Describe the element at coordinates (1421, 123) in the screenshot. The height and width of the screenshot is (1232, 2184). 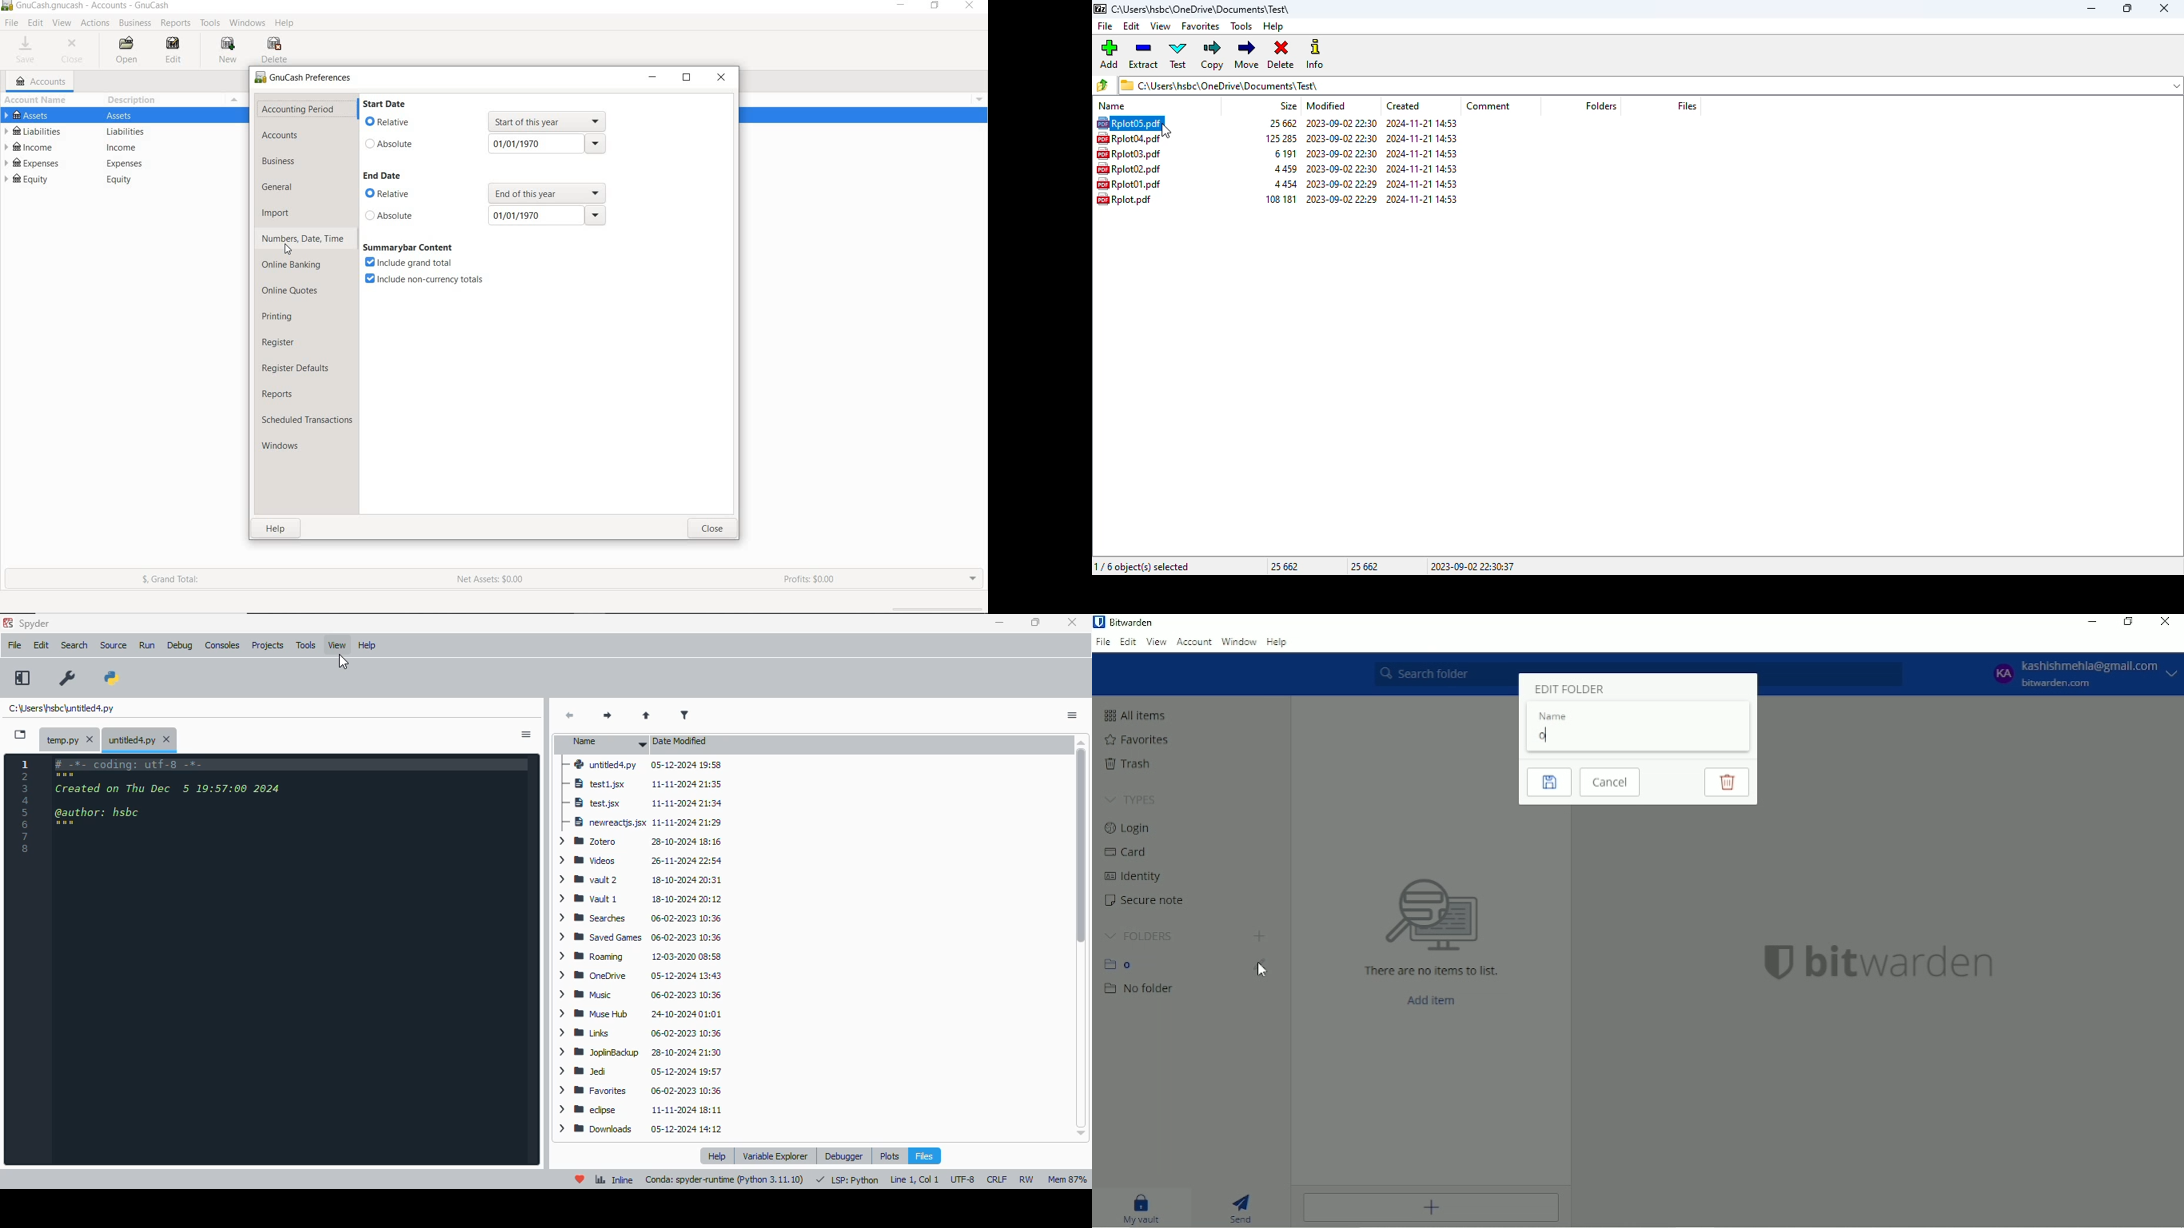
I see `created date and time` at that location.